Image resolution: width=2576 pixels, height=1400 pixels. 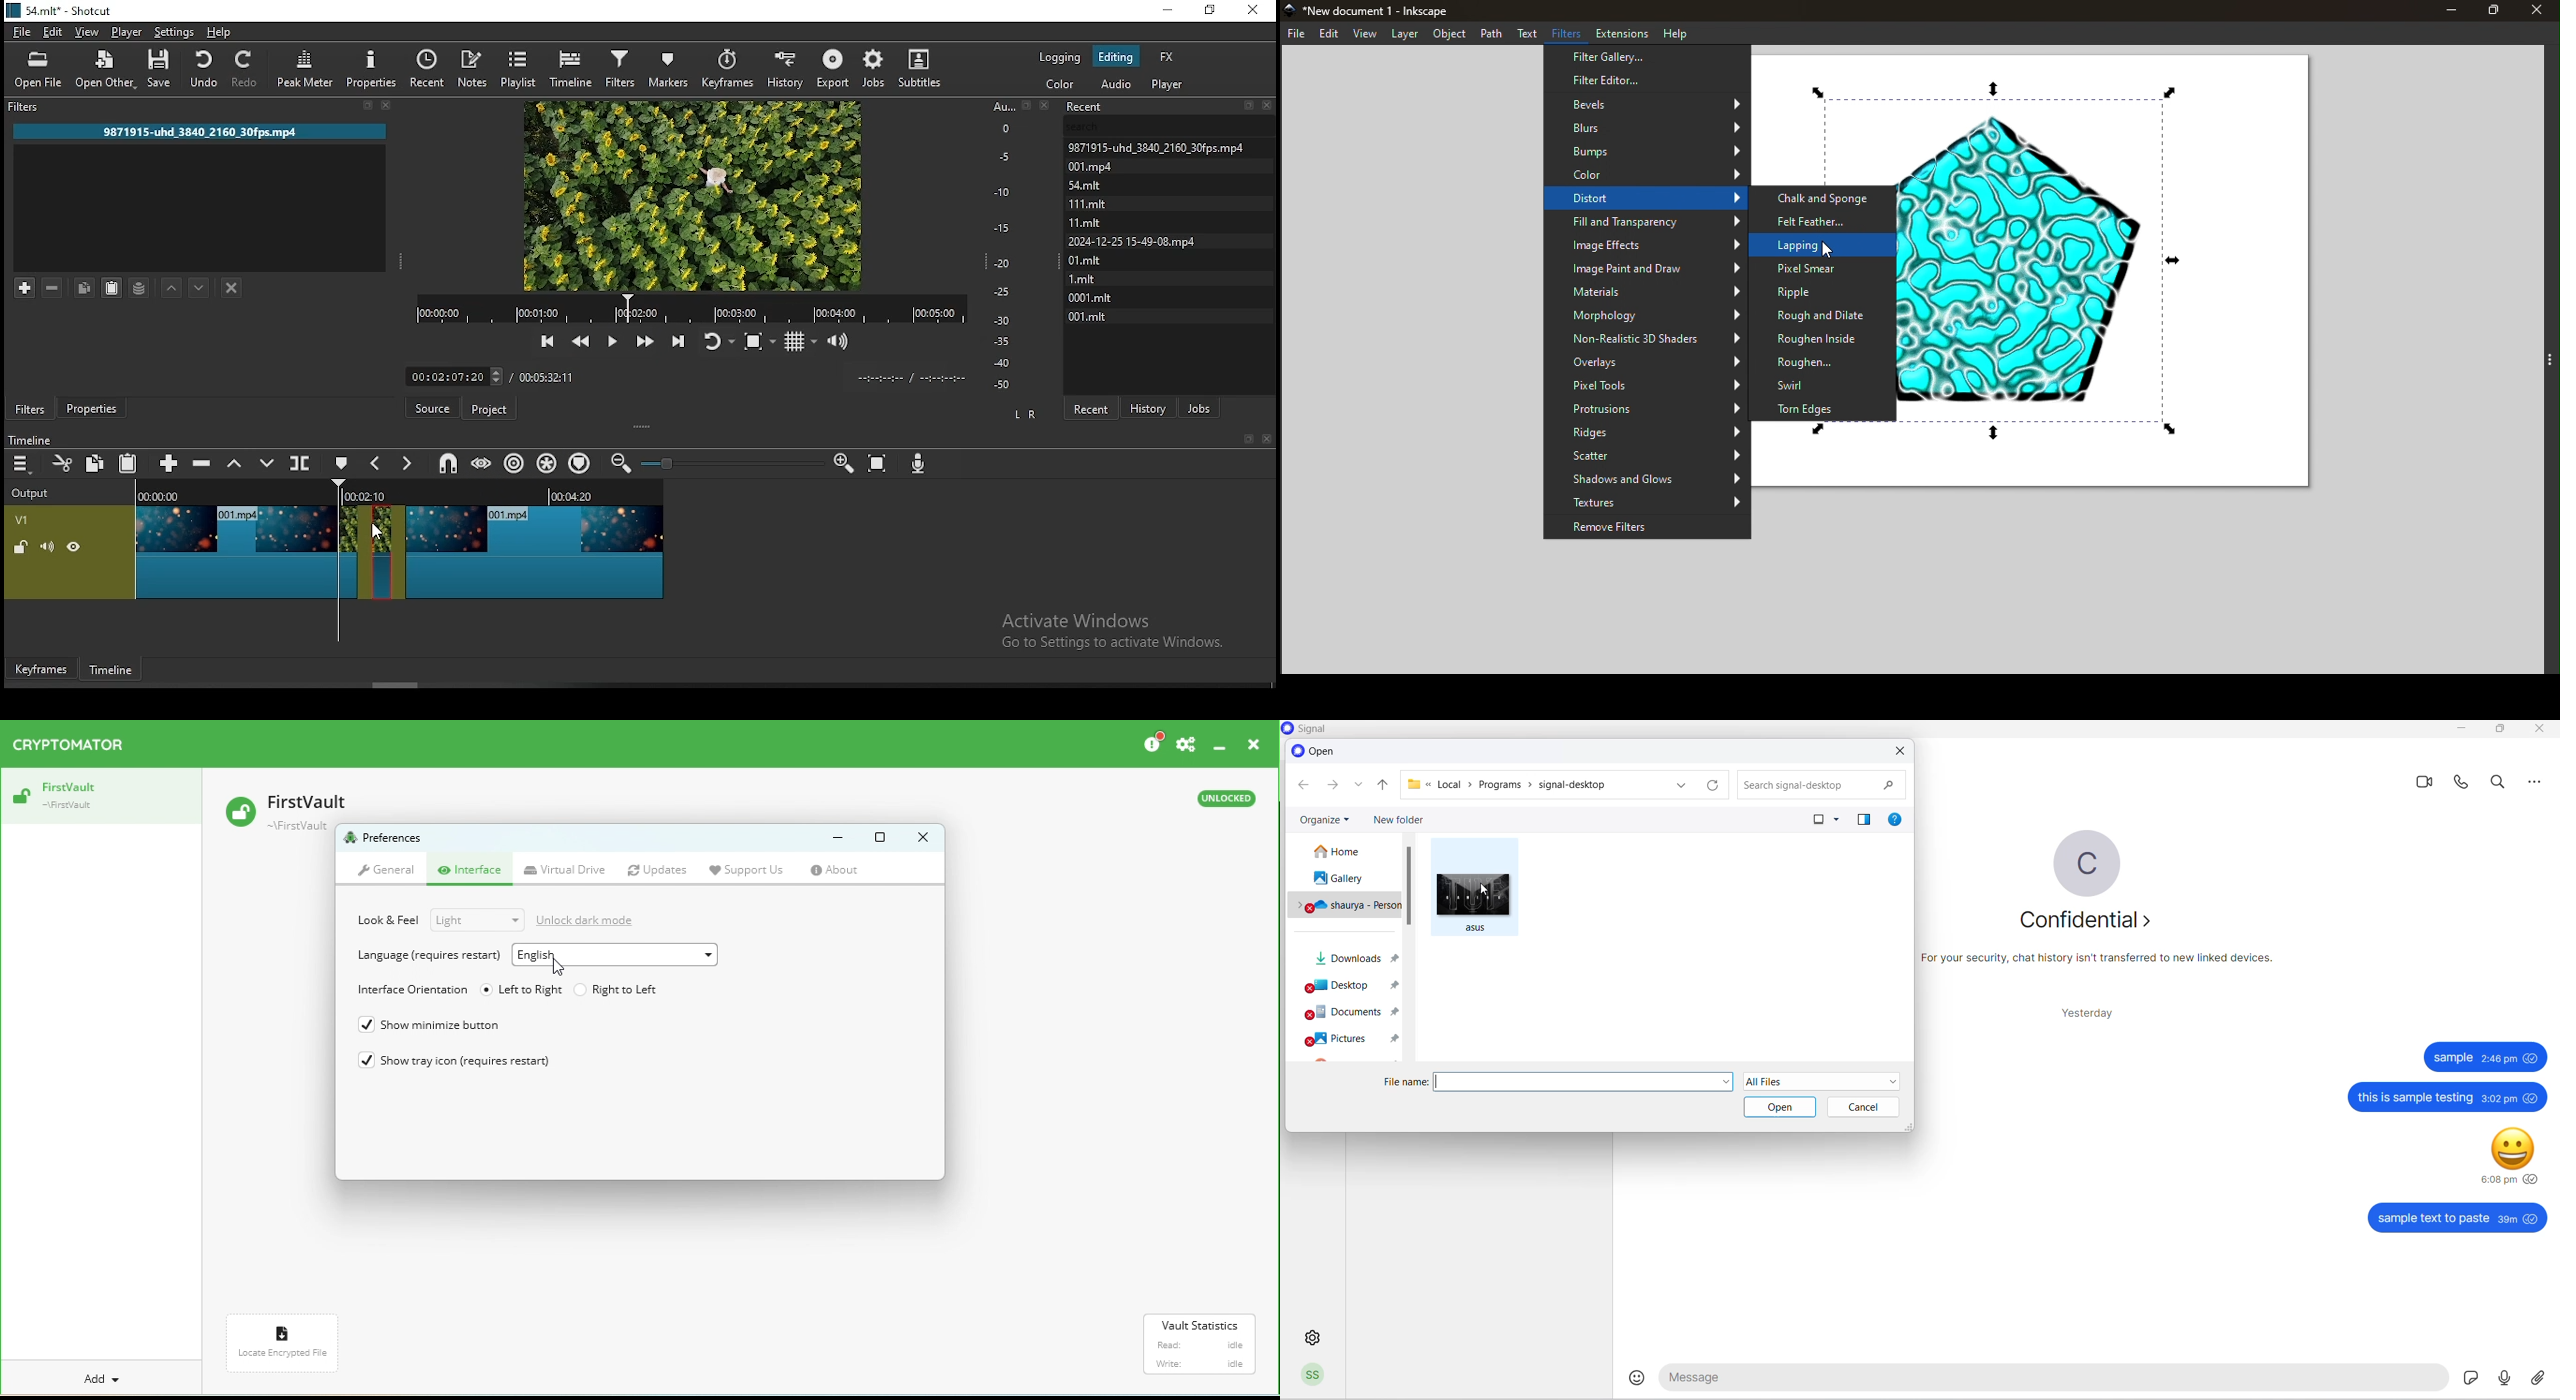 I want to click on preview, so click(x=692, y=194).